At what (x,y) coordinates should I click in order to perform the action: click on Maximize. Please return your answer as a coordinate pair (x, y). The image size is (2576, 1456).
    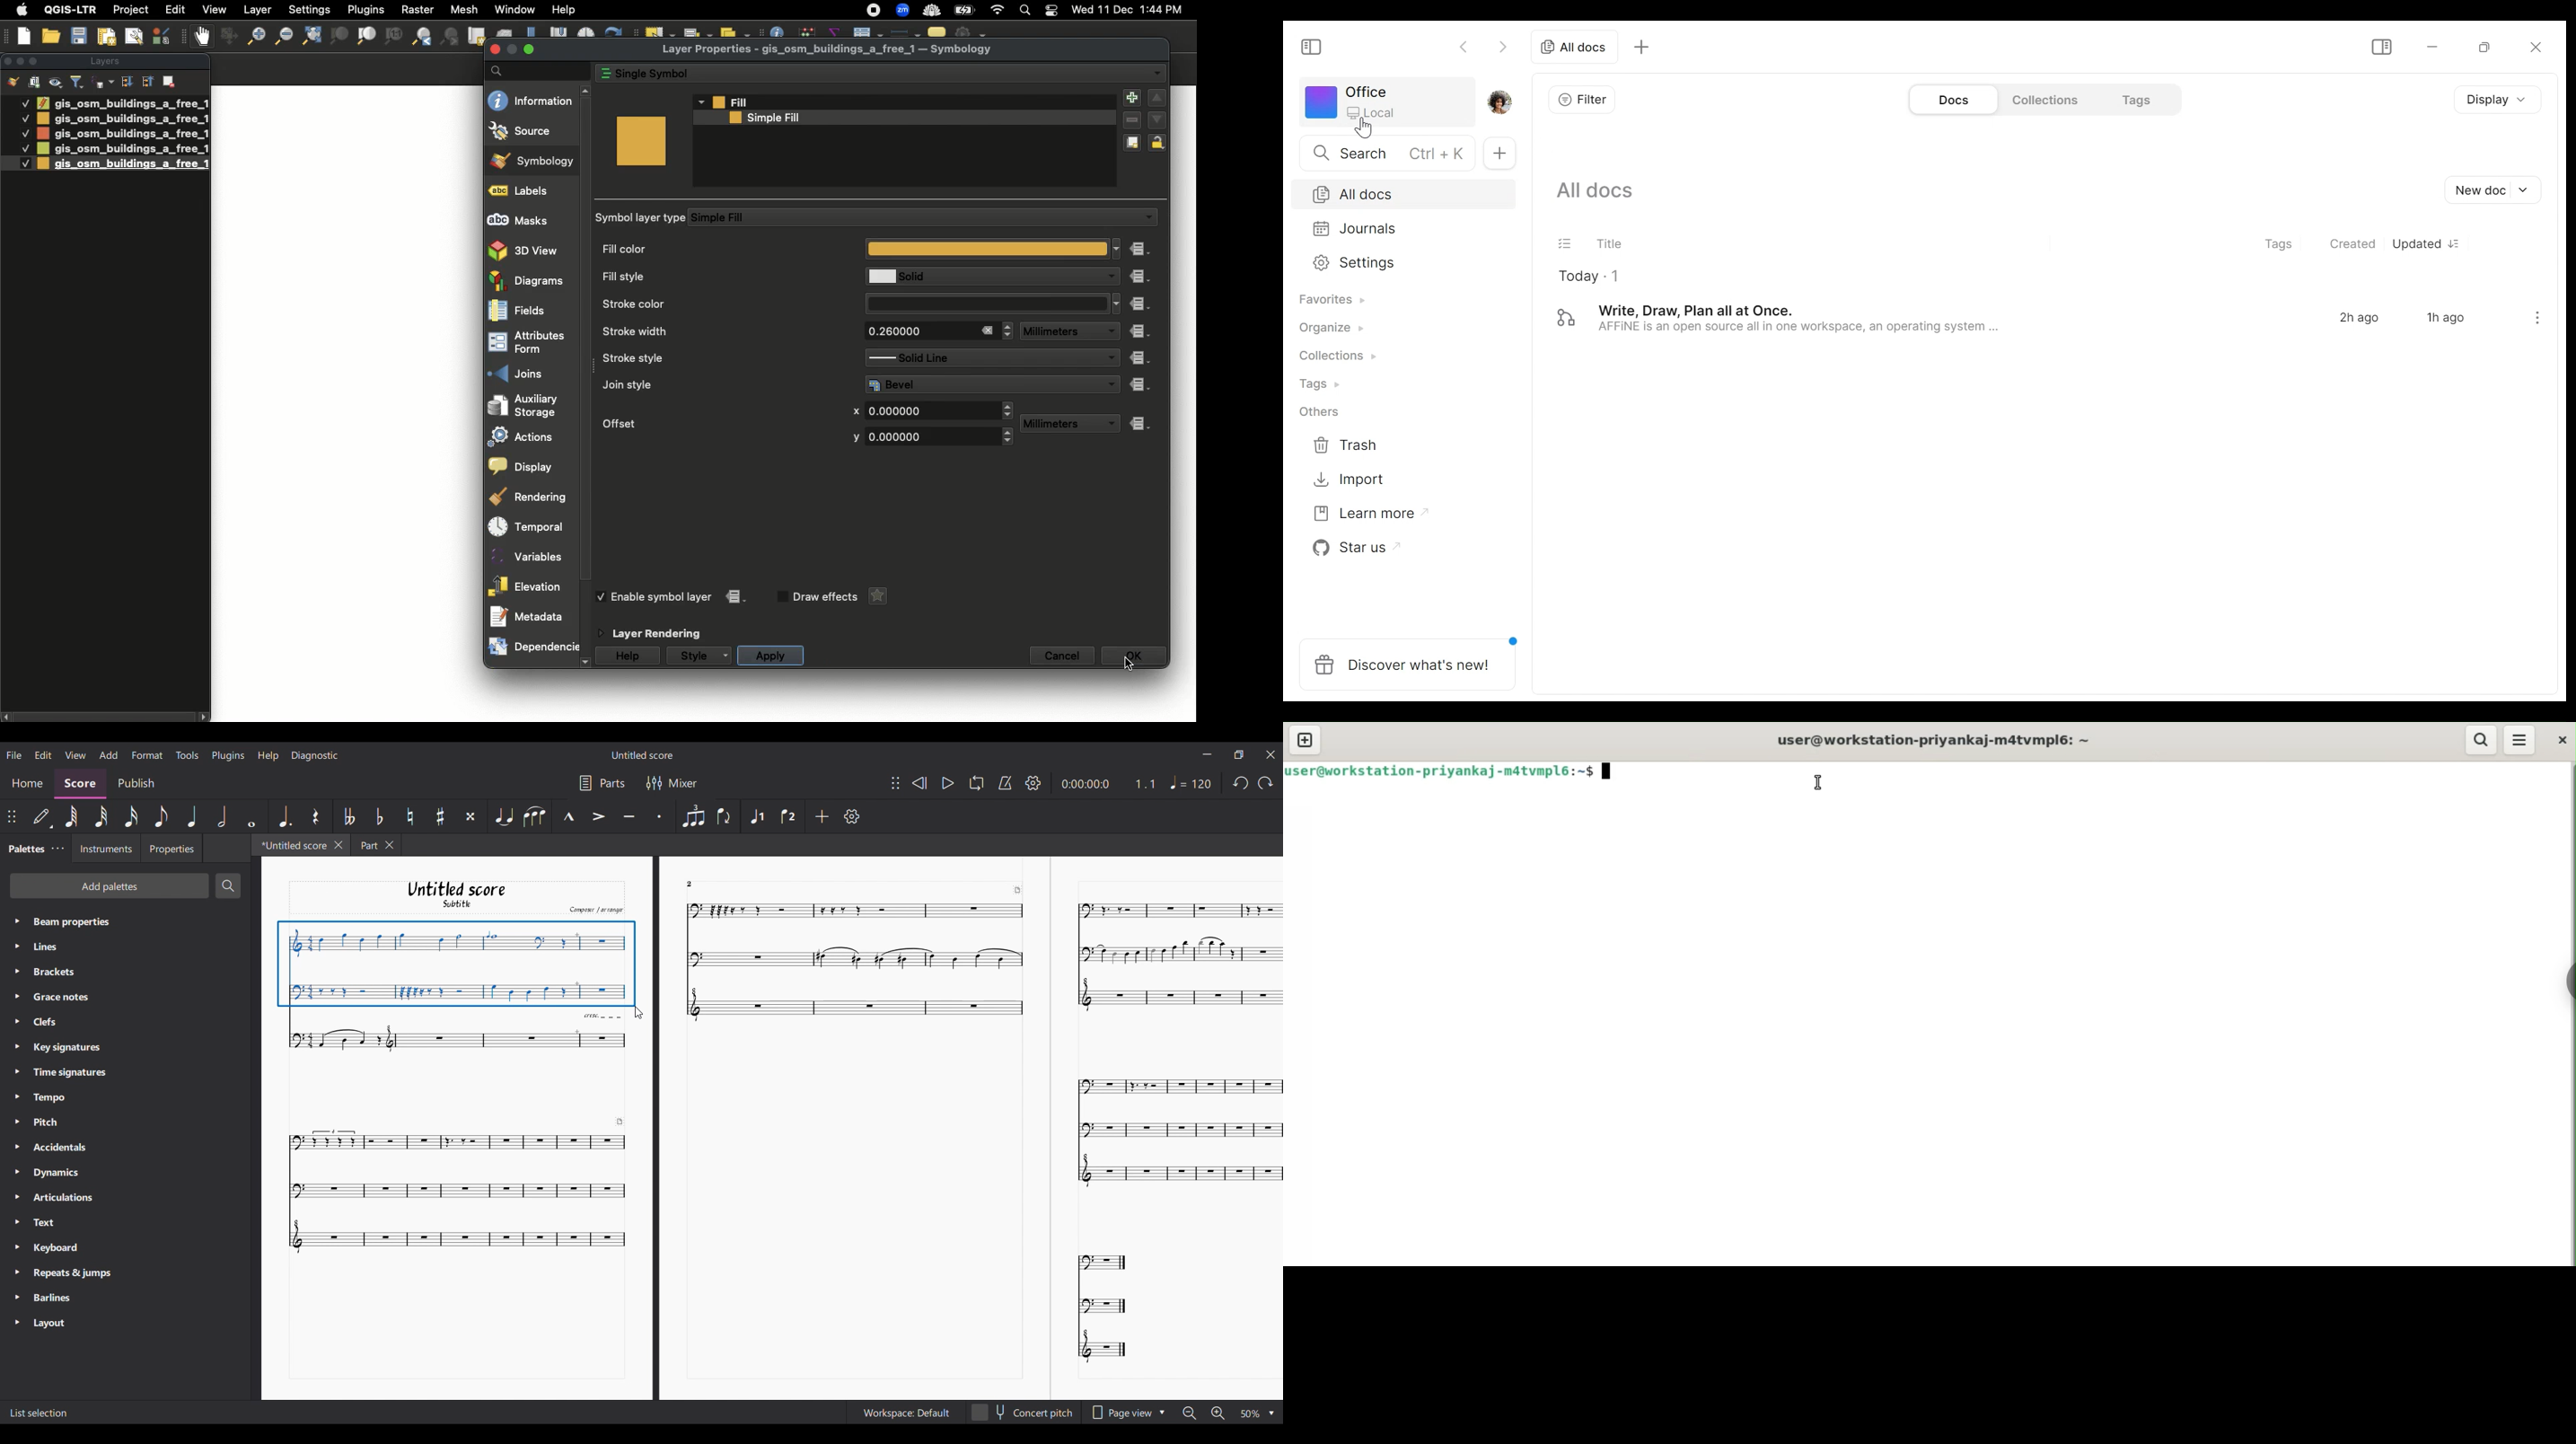
    Looking at the image, I should click on (37, 61).